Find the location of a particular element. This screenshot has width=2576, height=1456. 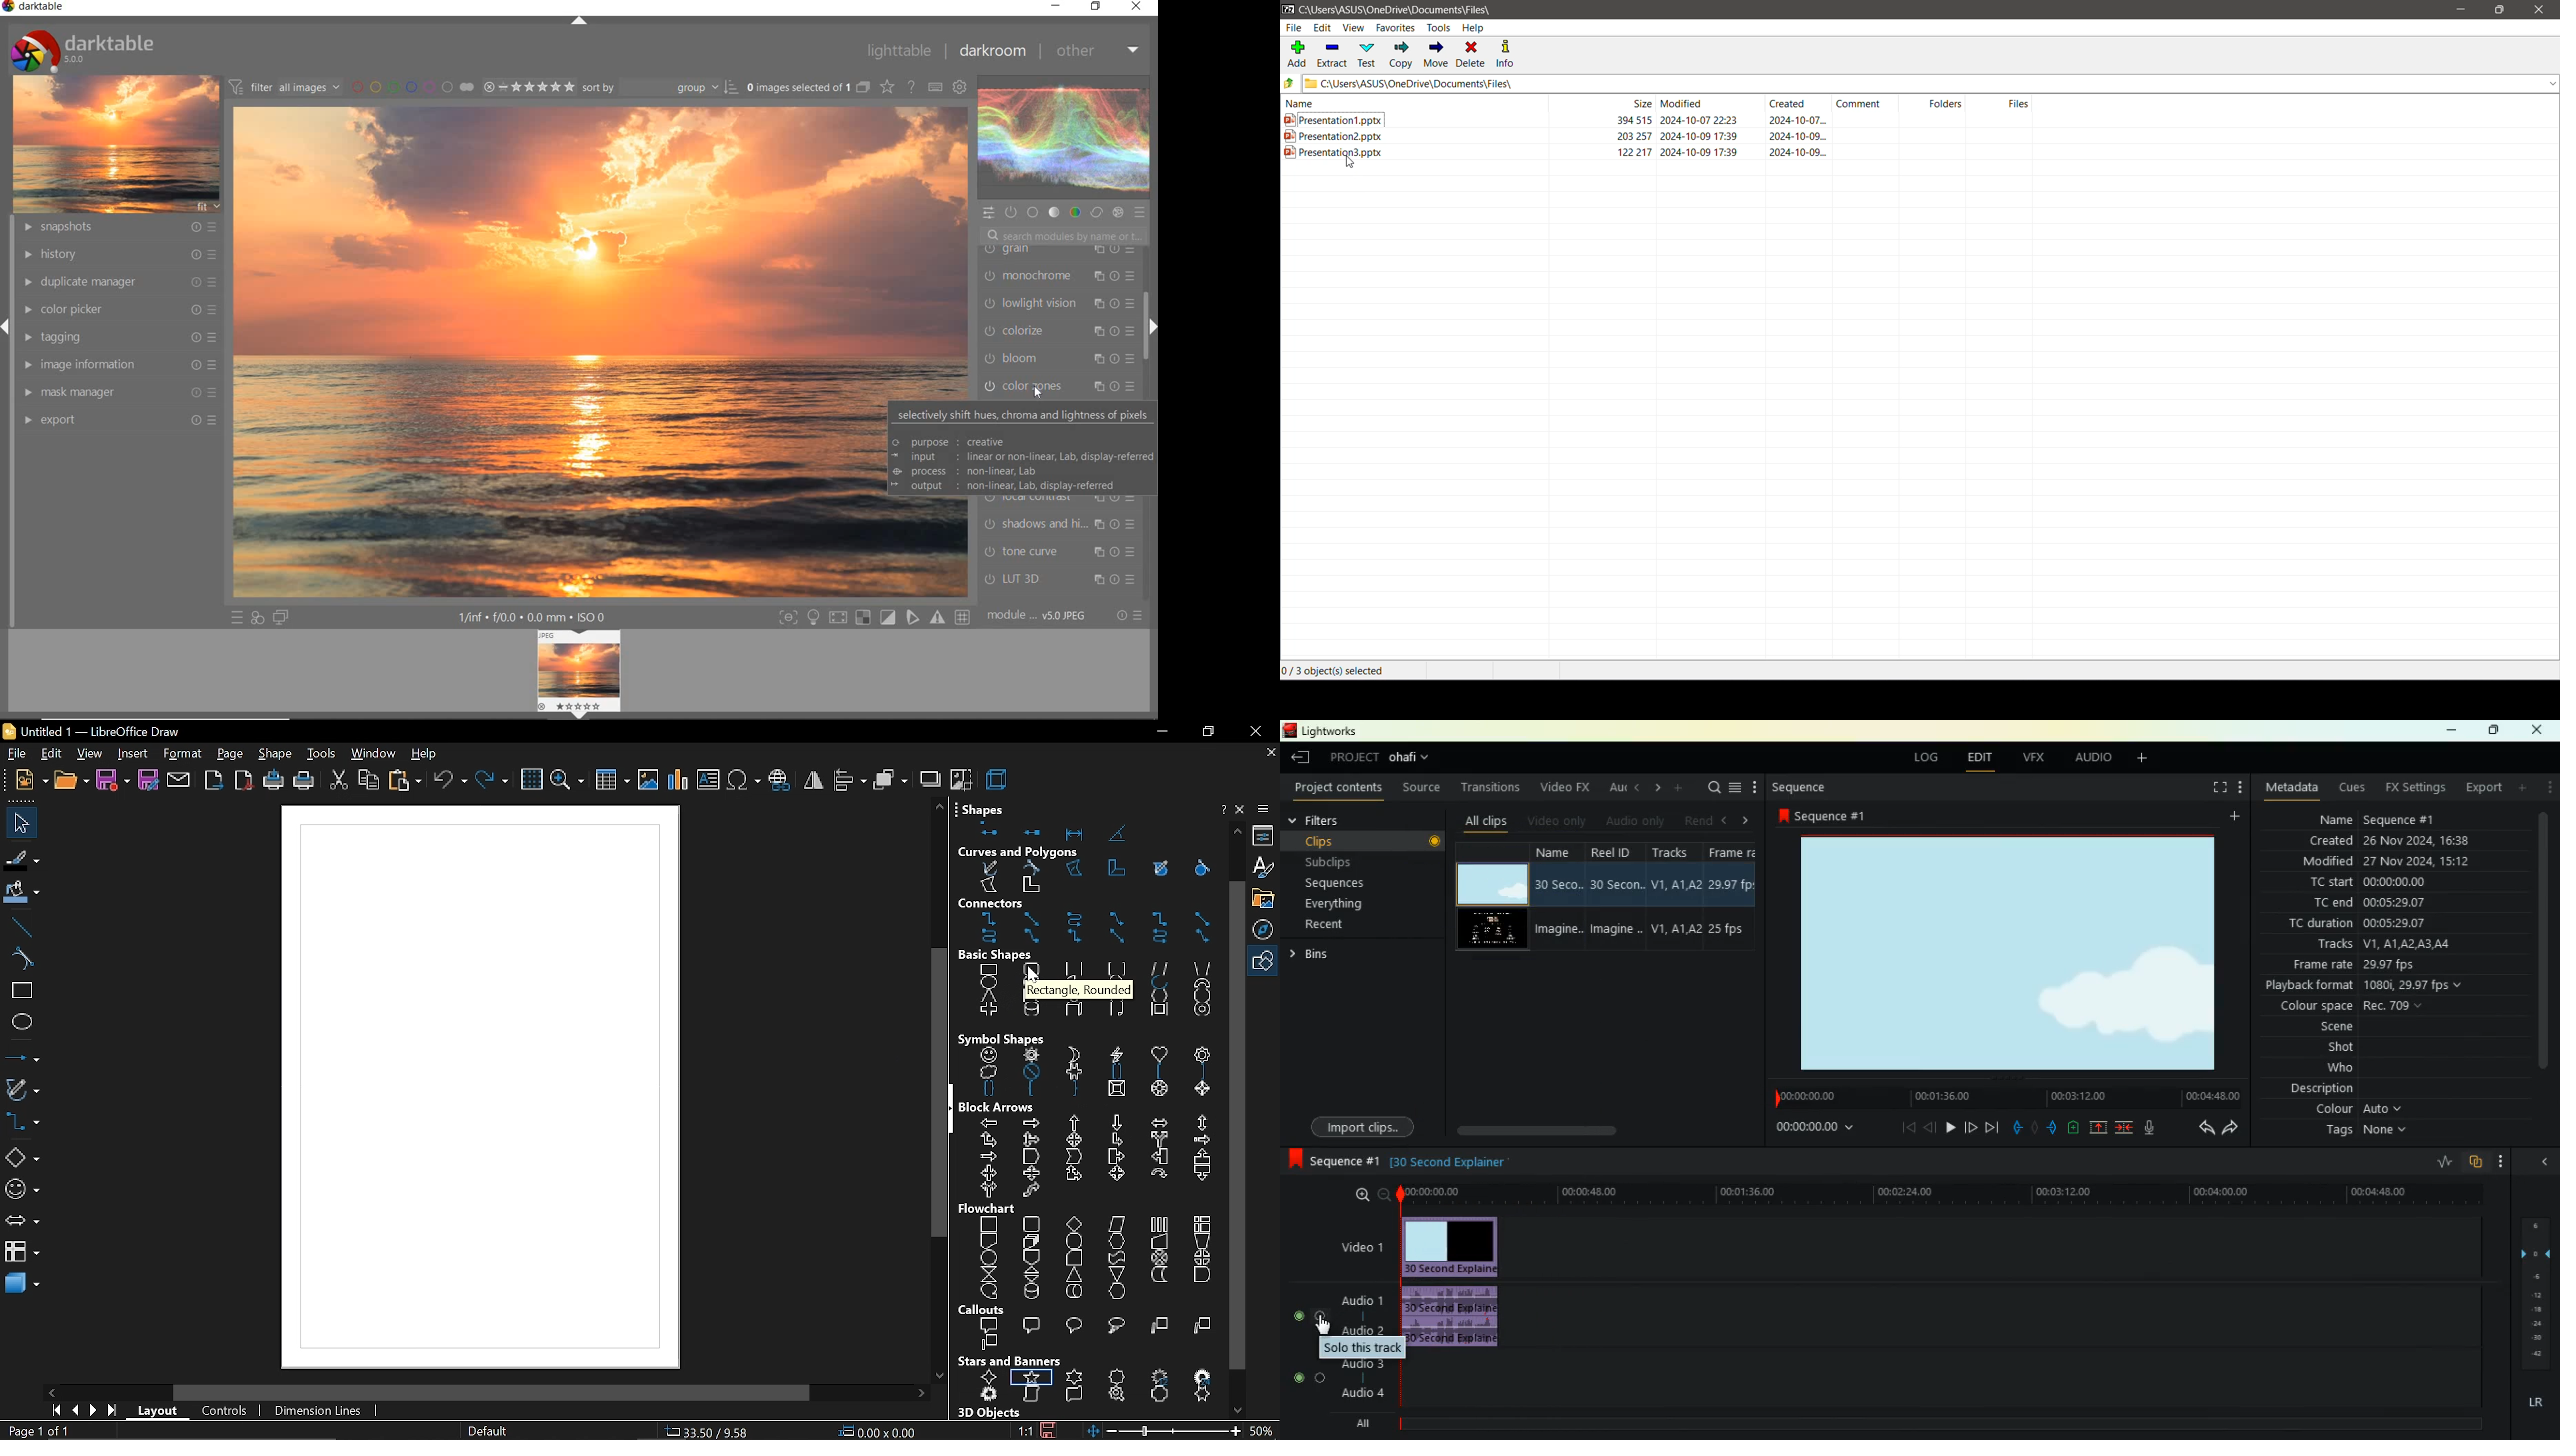

page style is located at coordinates (486, 1432).